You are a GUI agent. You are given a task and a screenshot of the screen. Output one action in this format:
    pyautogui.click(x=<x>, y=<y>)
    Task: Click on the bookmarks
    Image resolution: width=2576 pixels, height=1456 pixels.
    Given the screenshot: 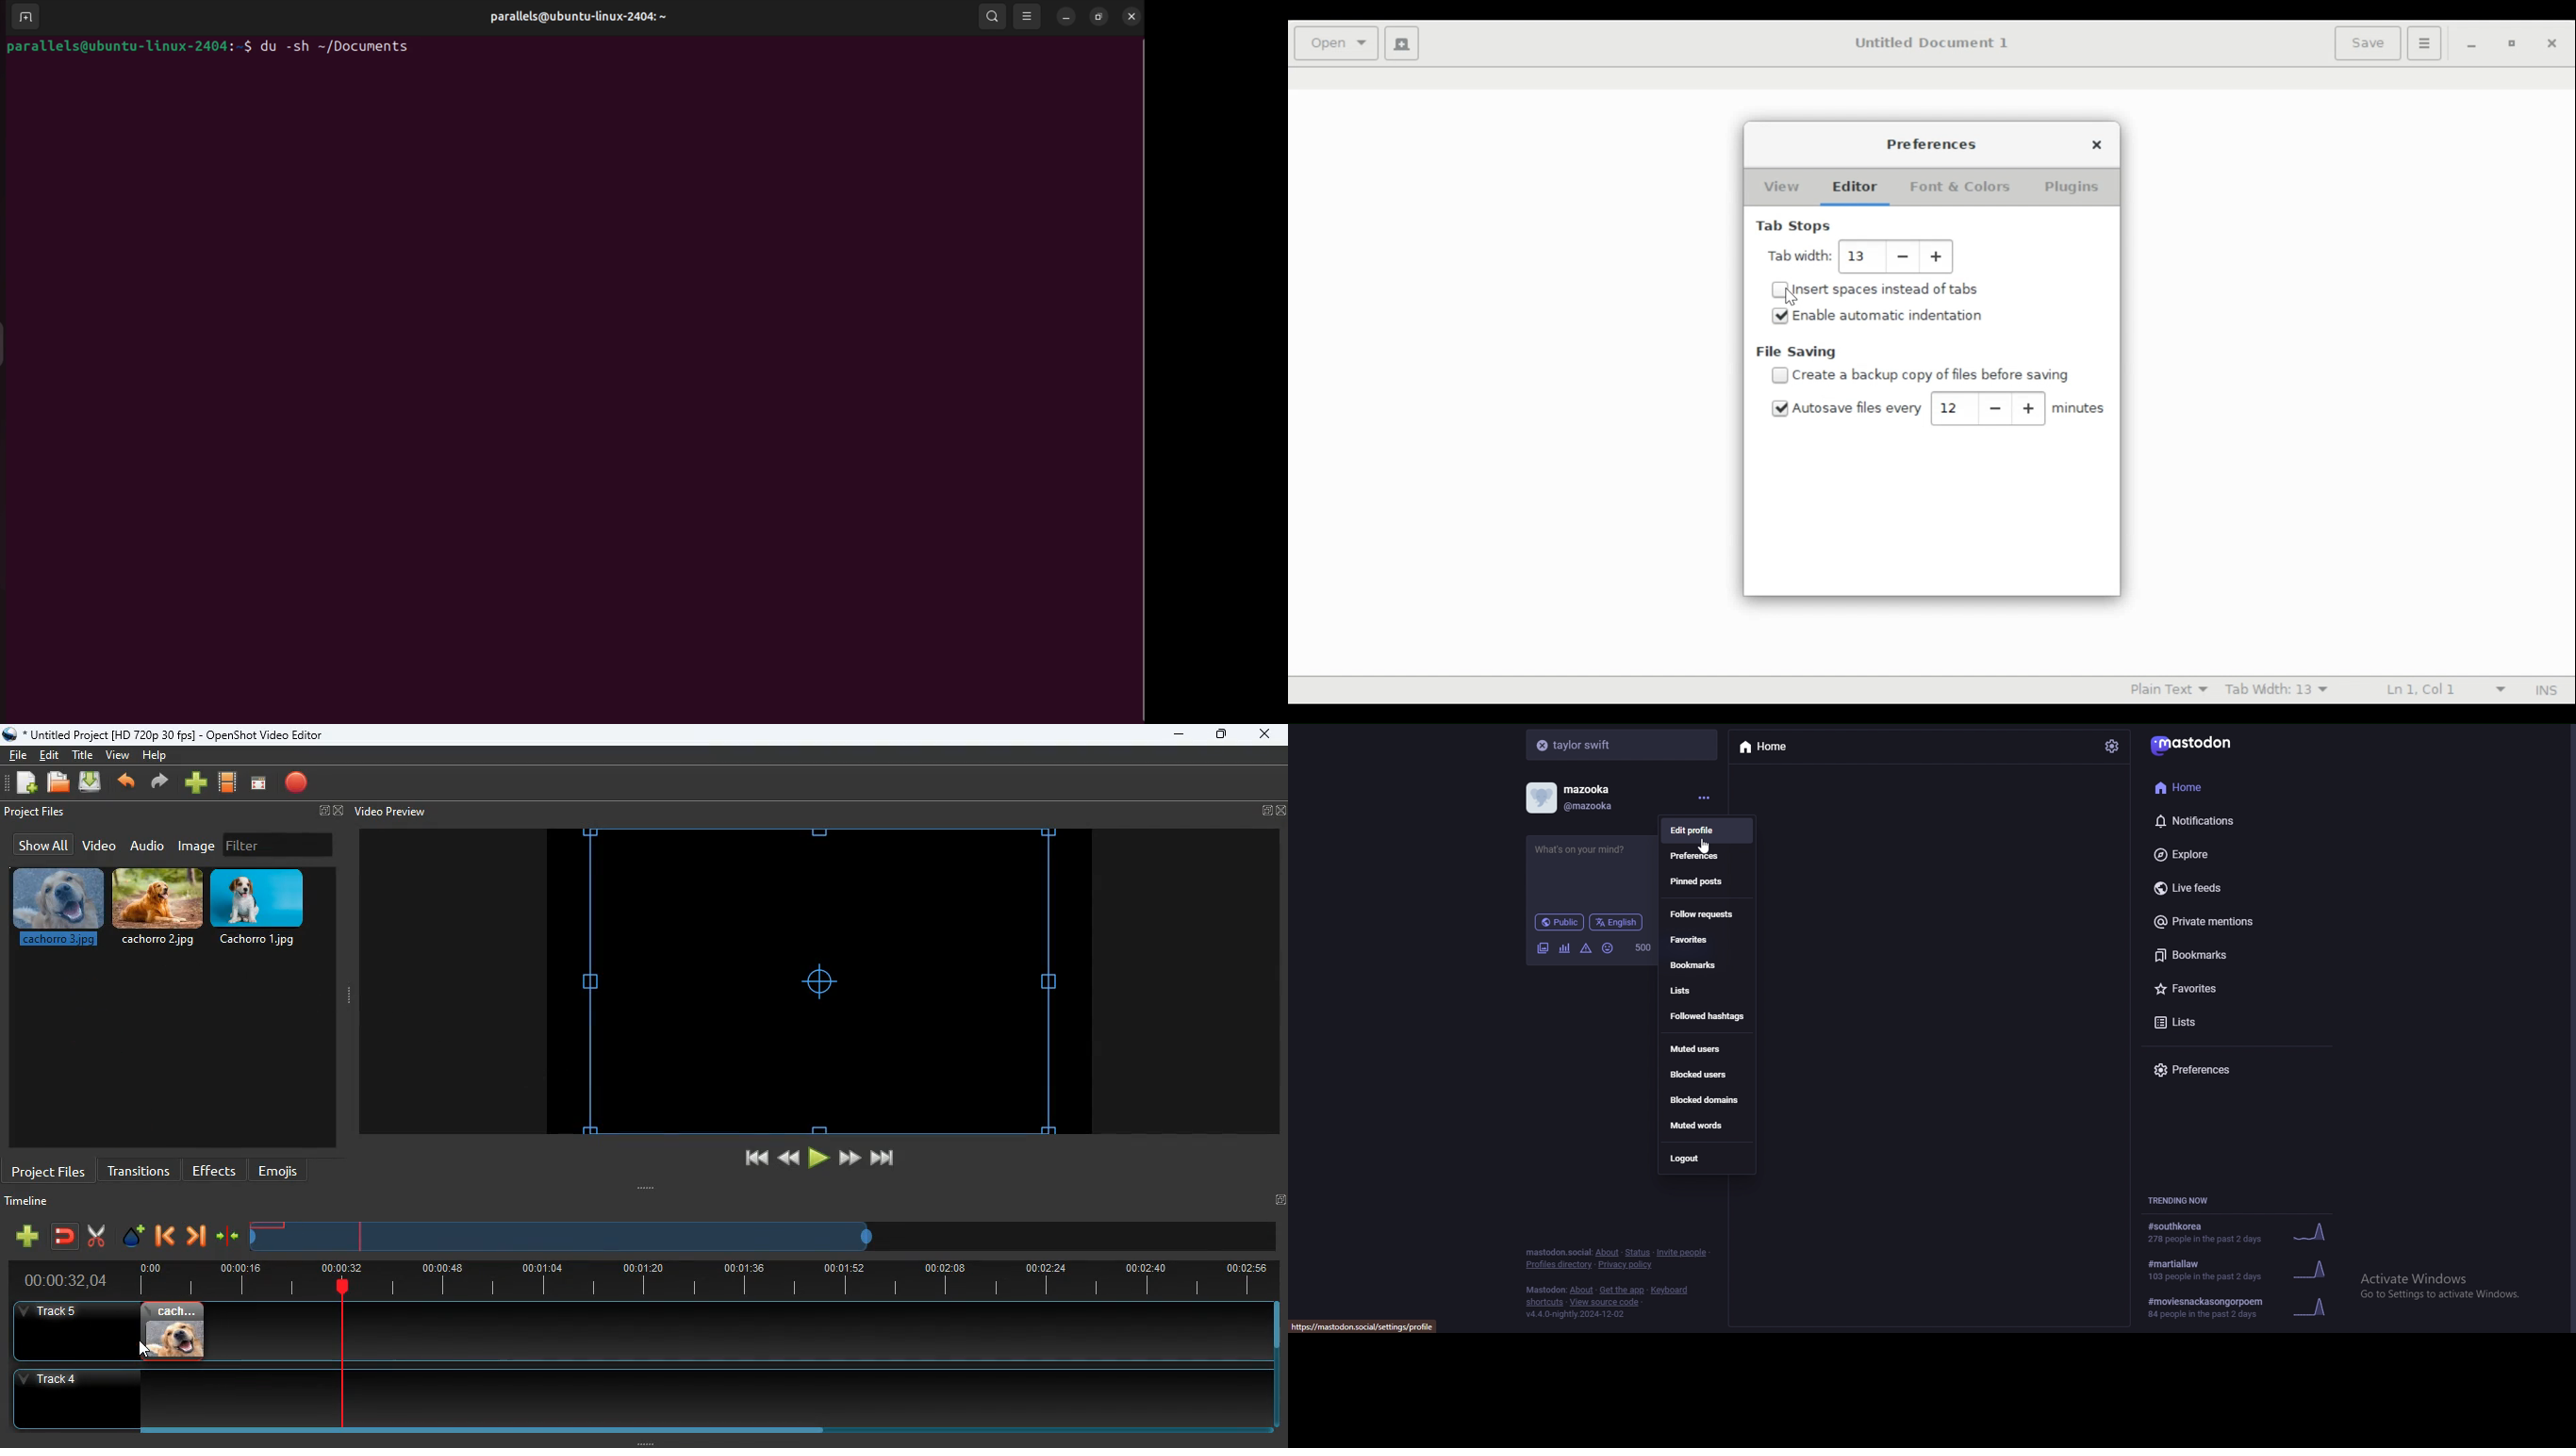 What is the action you would take?
    pyautogui.click(x=2229, y=953)
    